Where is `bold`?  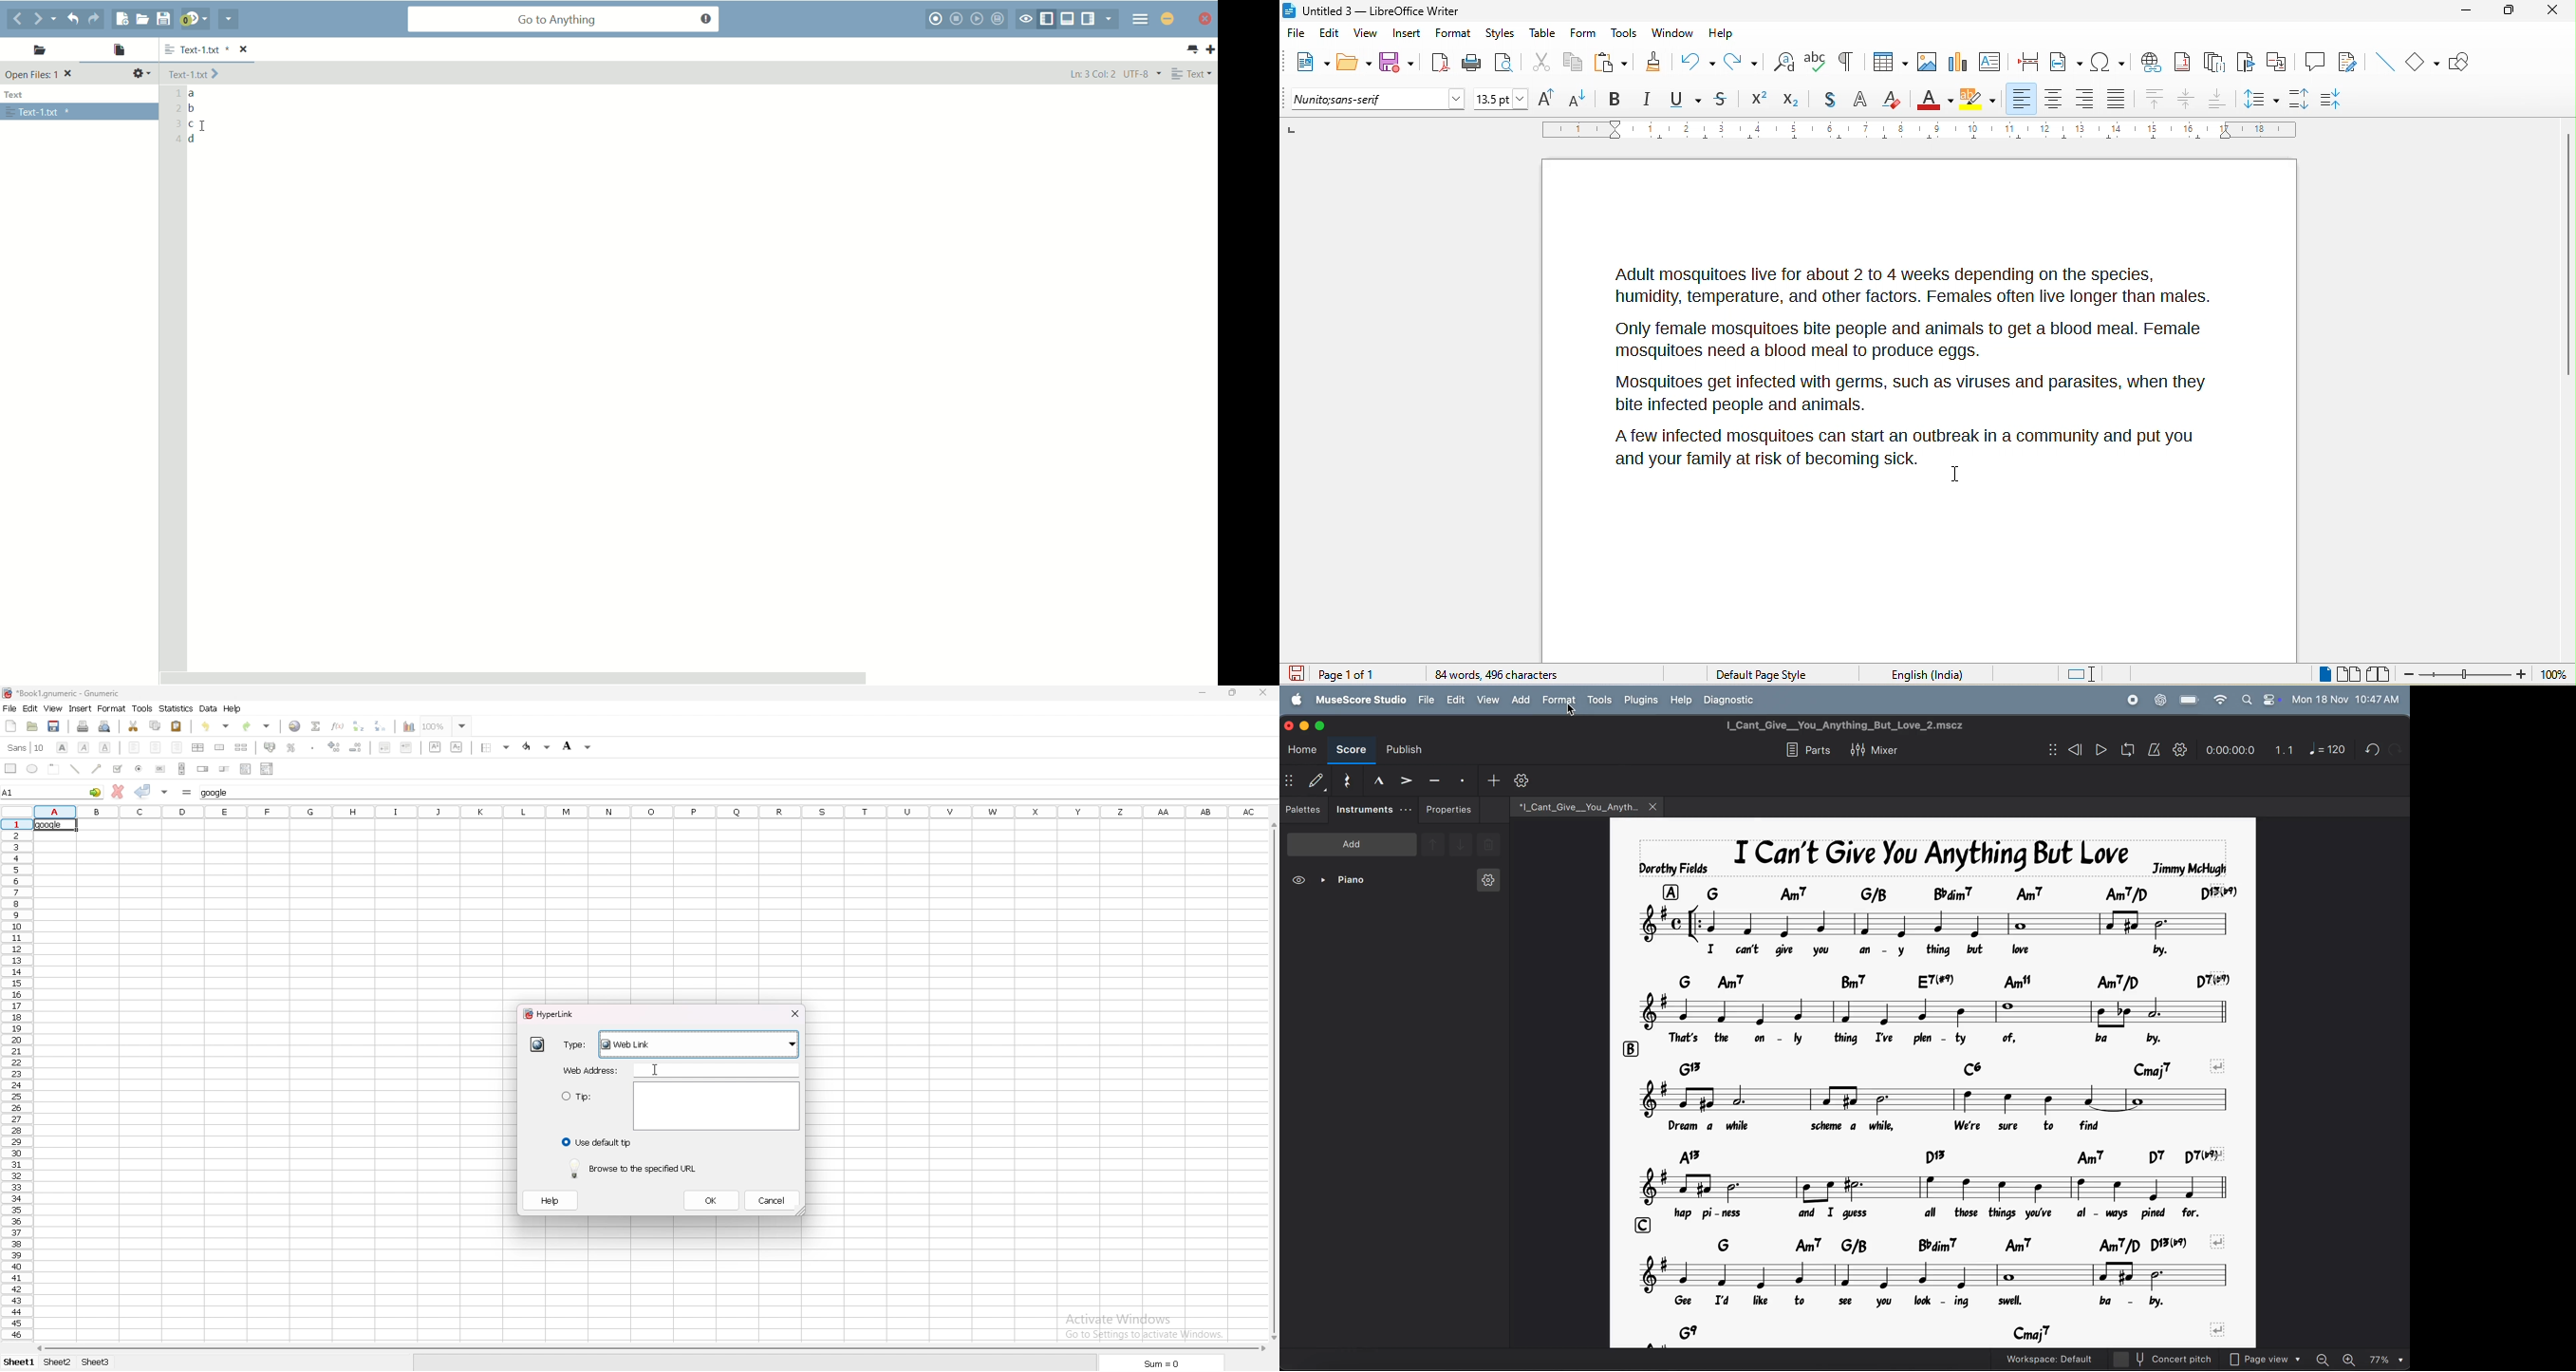 bold is located at coordinates (63, 748).